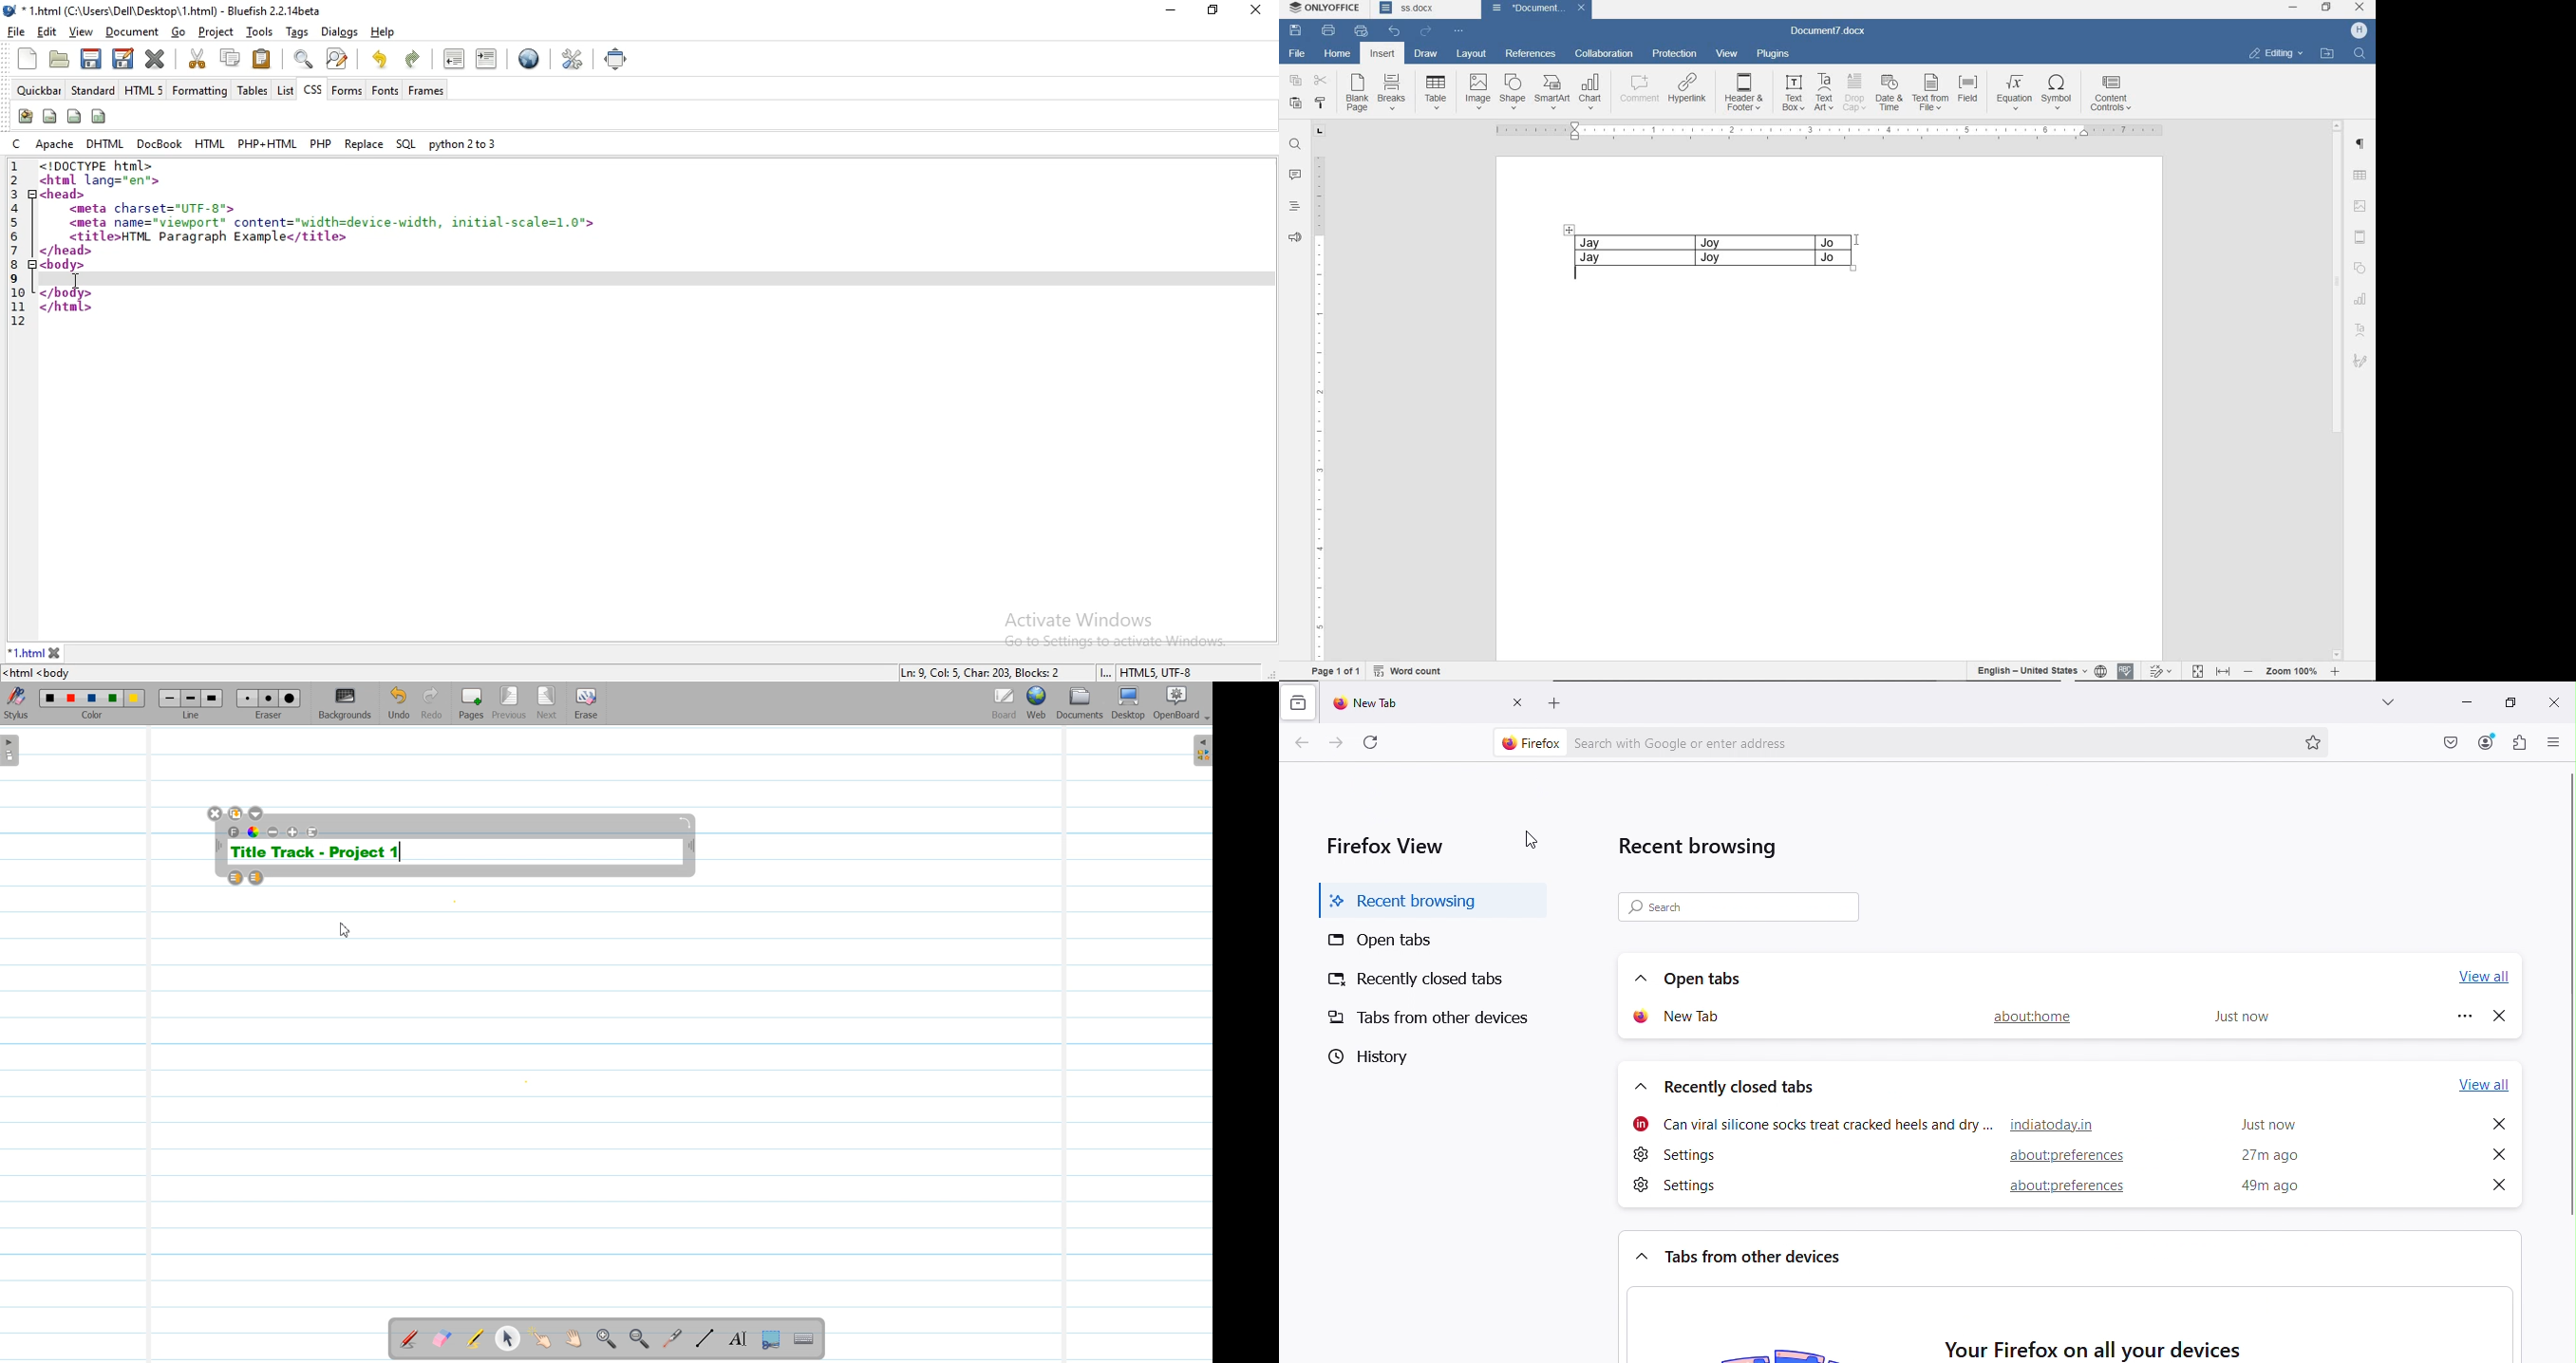  Describe the element at coordinates (1603, 55) in the screenshot. I see `COLLABORATION` at that location.